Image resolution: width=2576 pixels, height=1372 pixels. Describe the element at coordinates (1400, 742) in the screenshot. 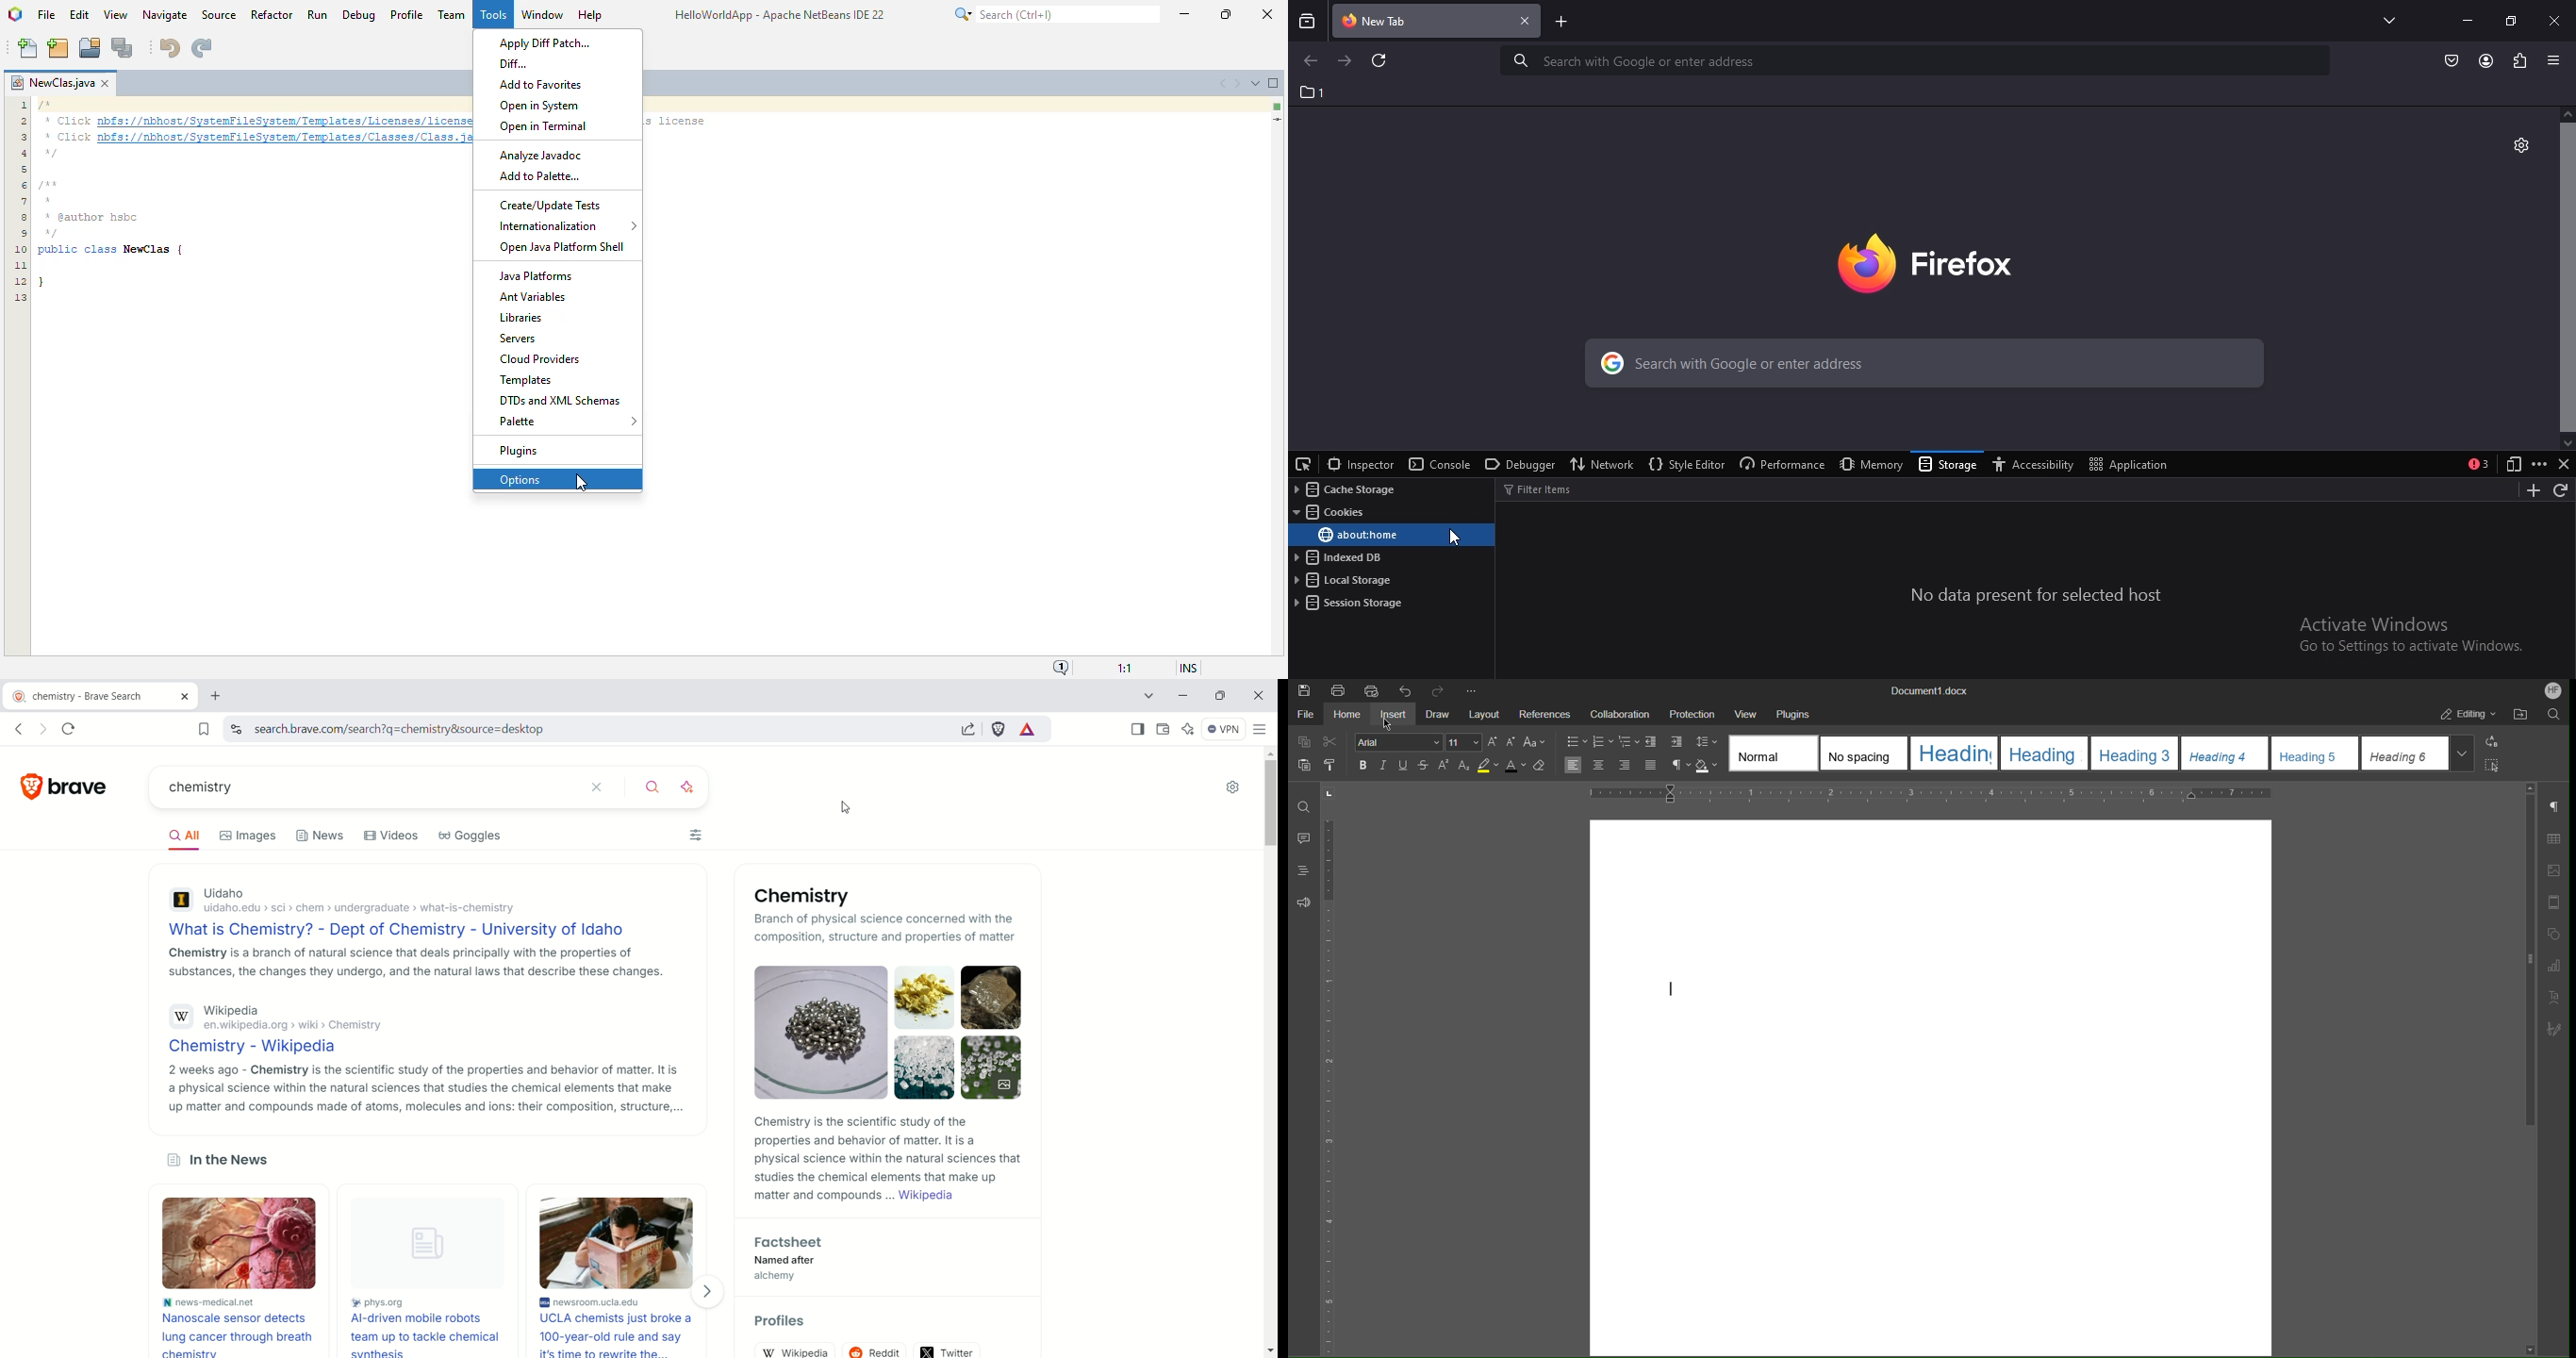

I see `Font` at that location.